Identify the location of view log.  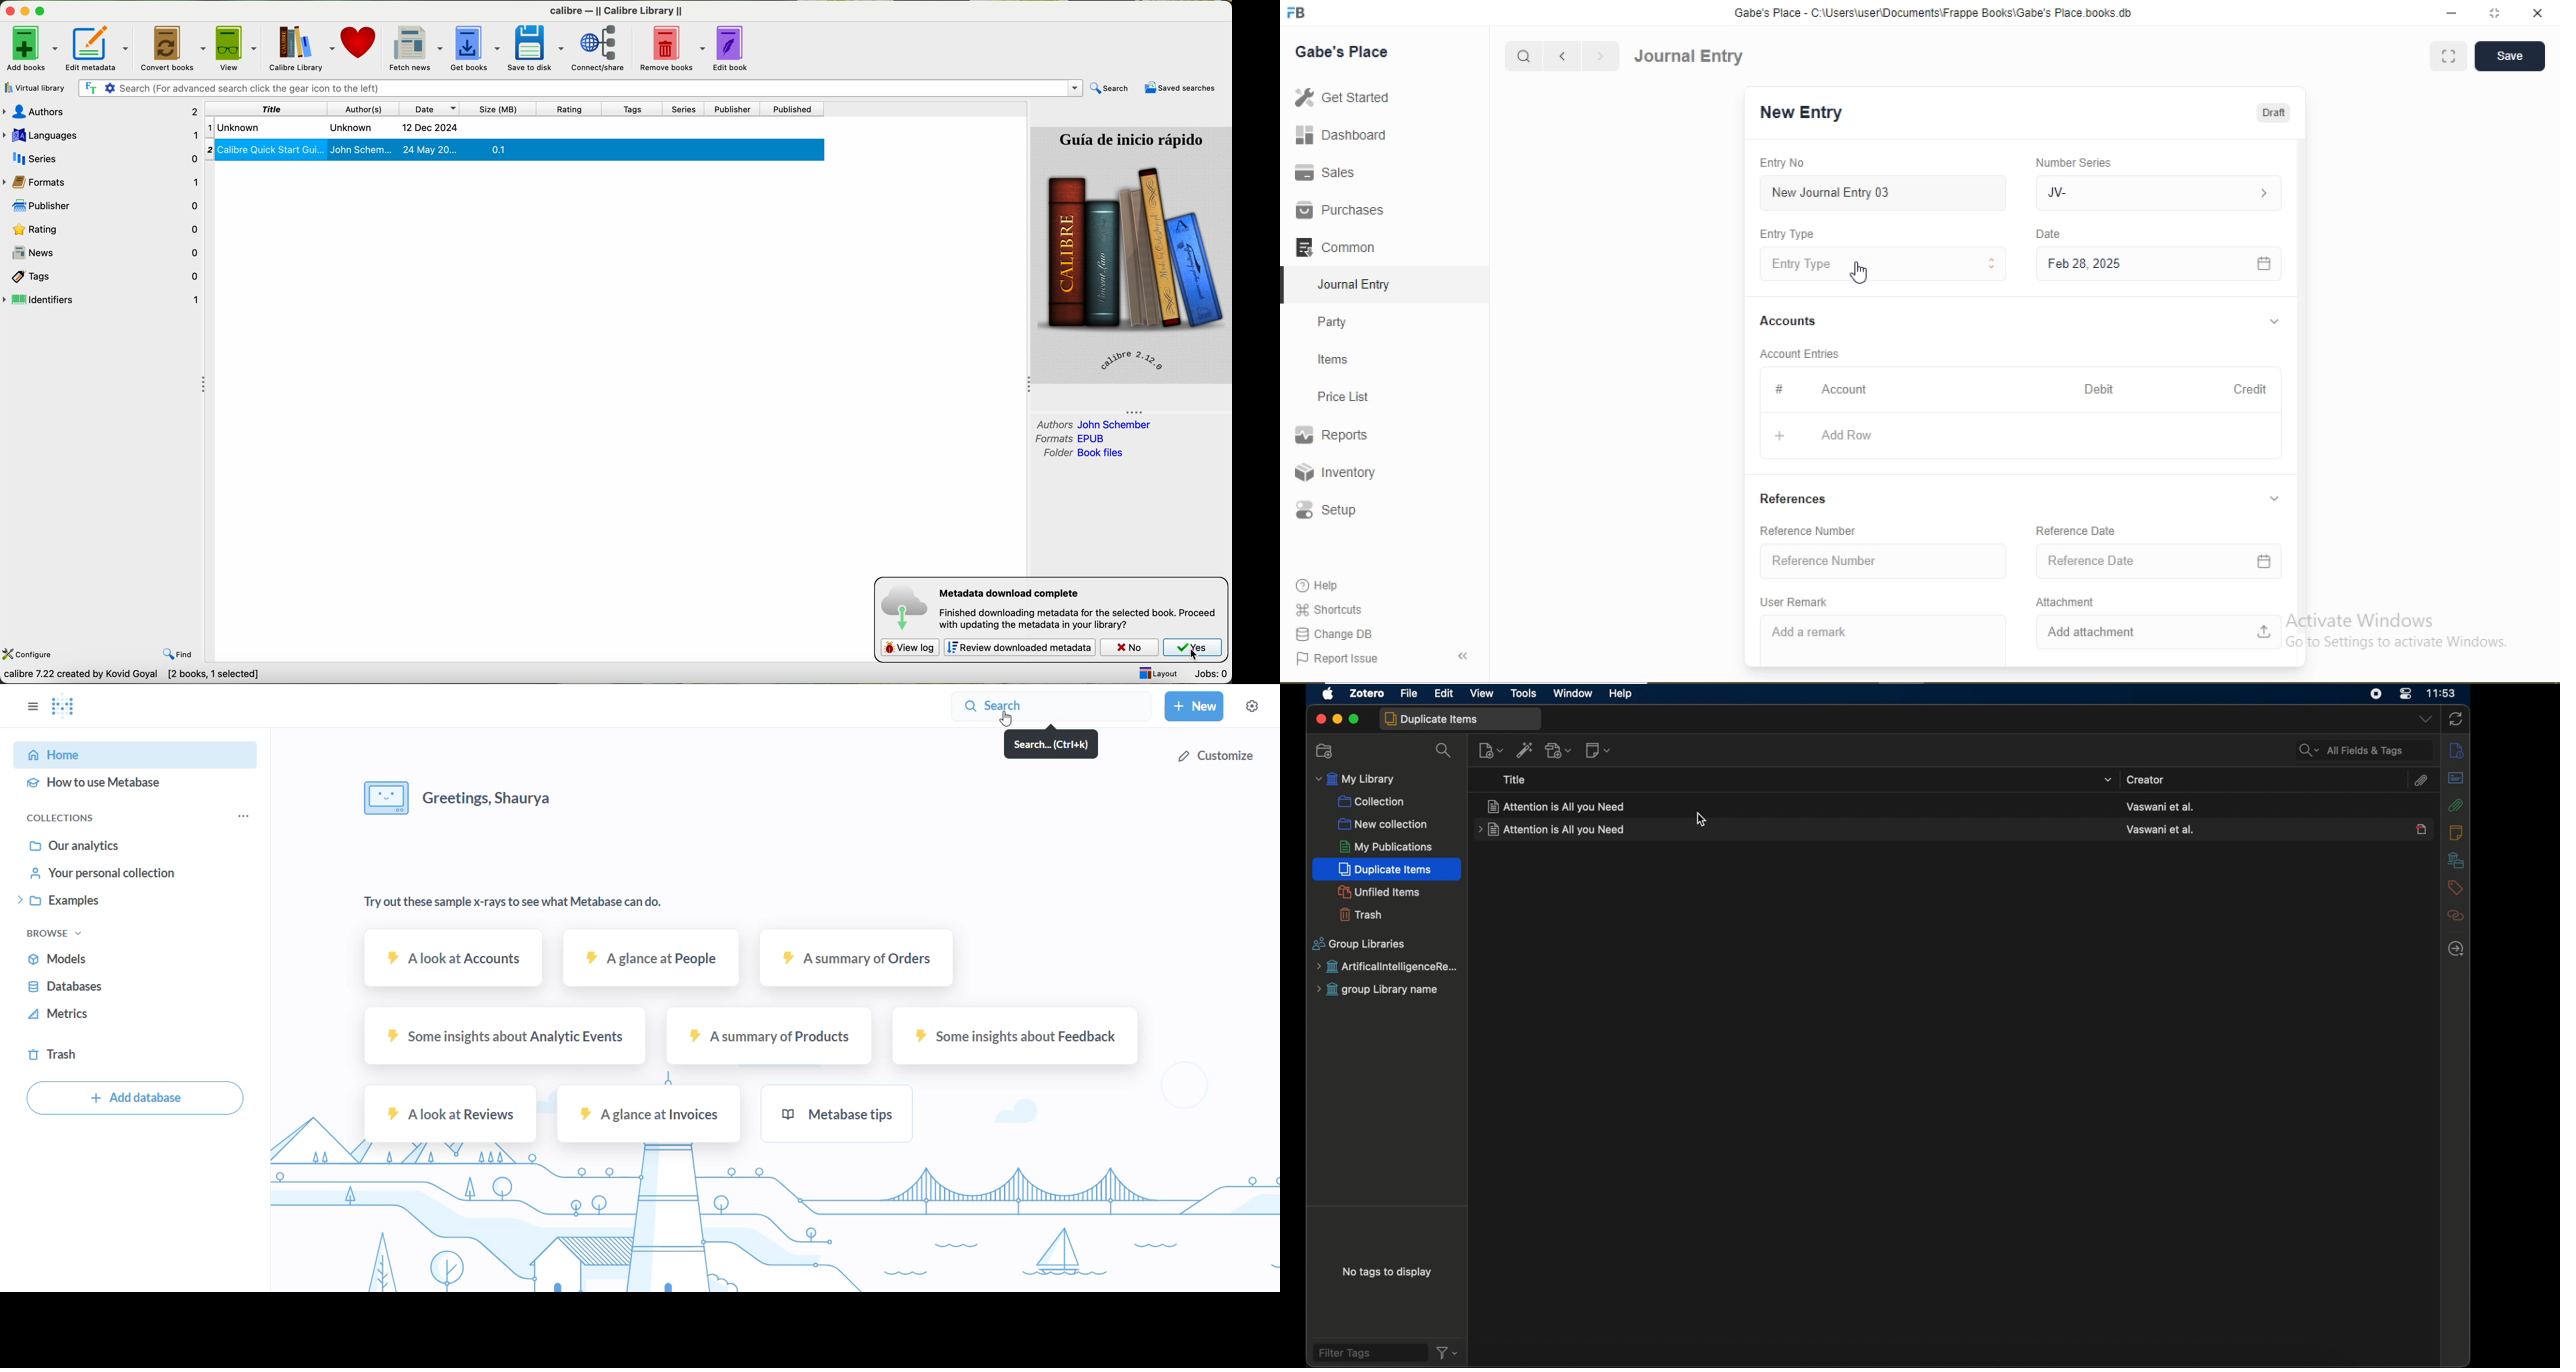
(910, 647).